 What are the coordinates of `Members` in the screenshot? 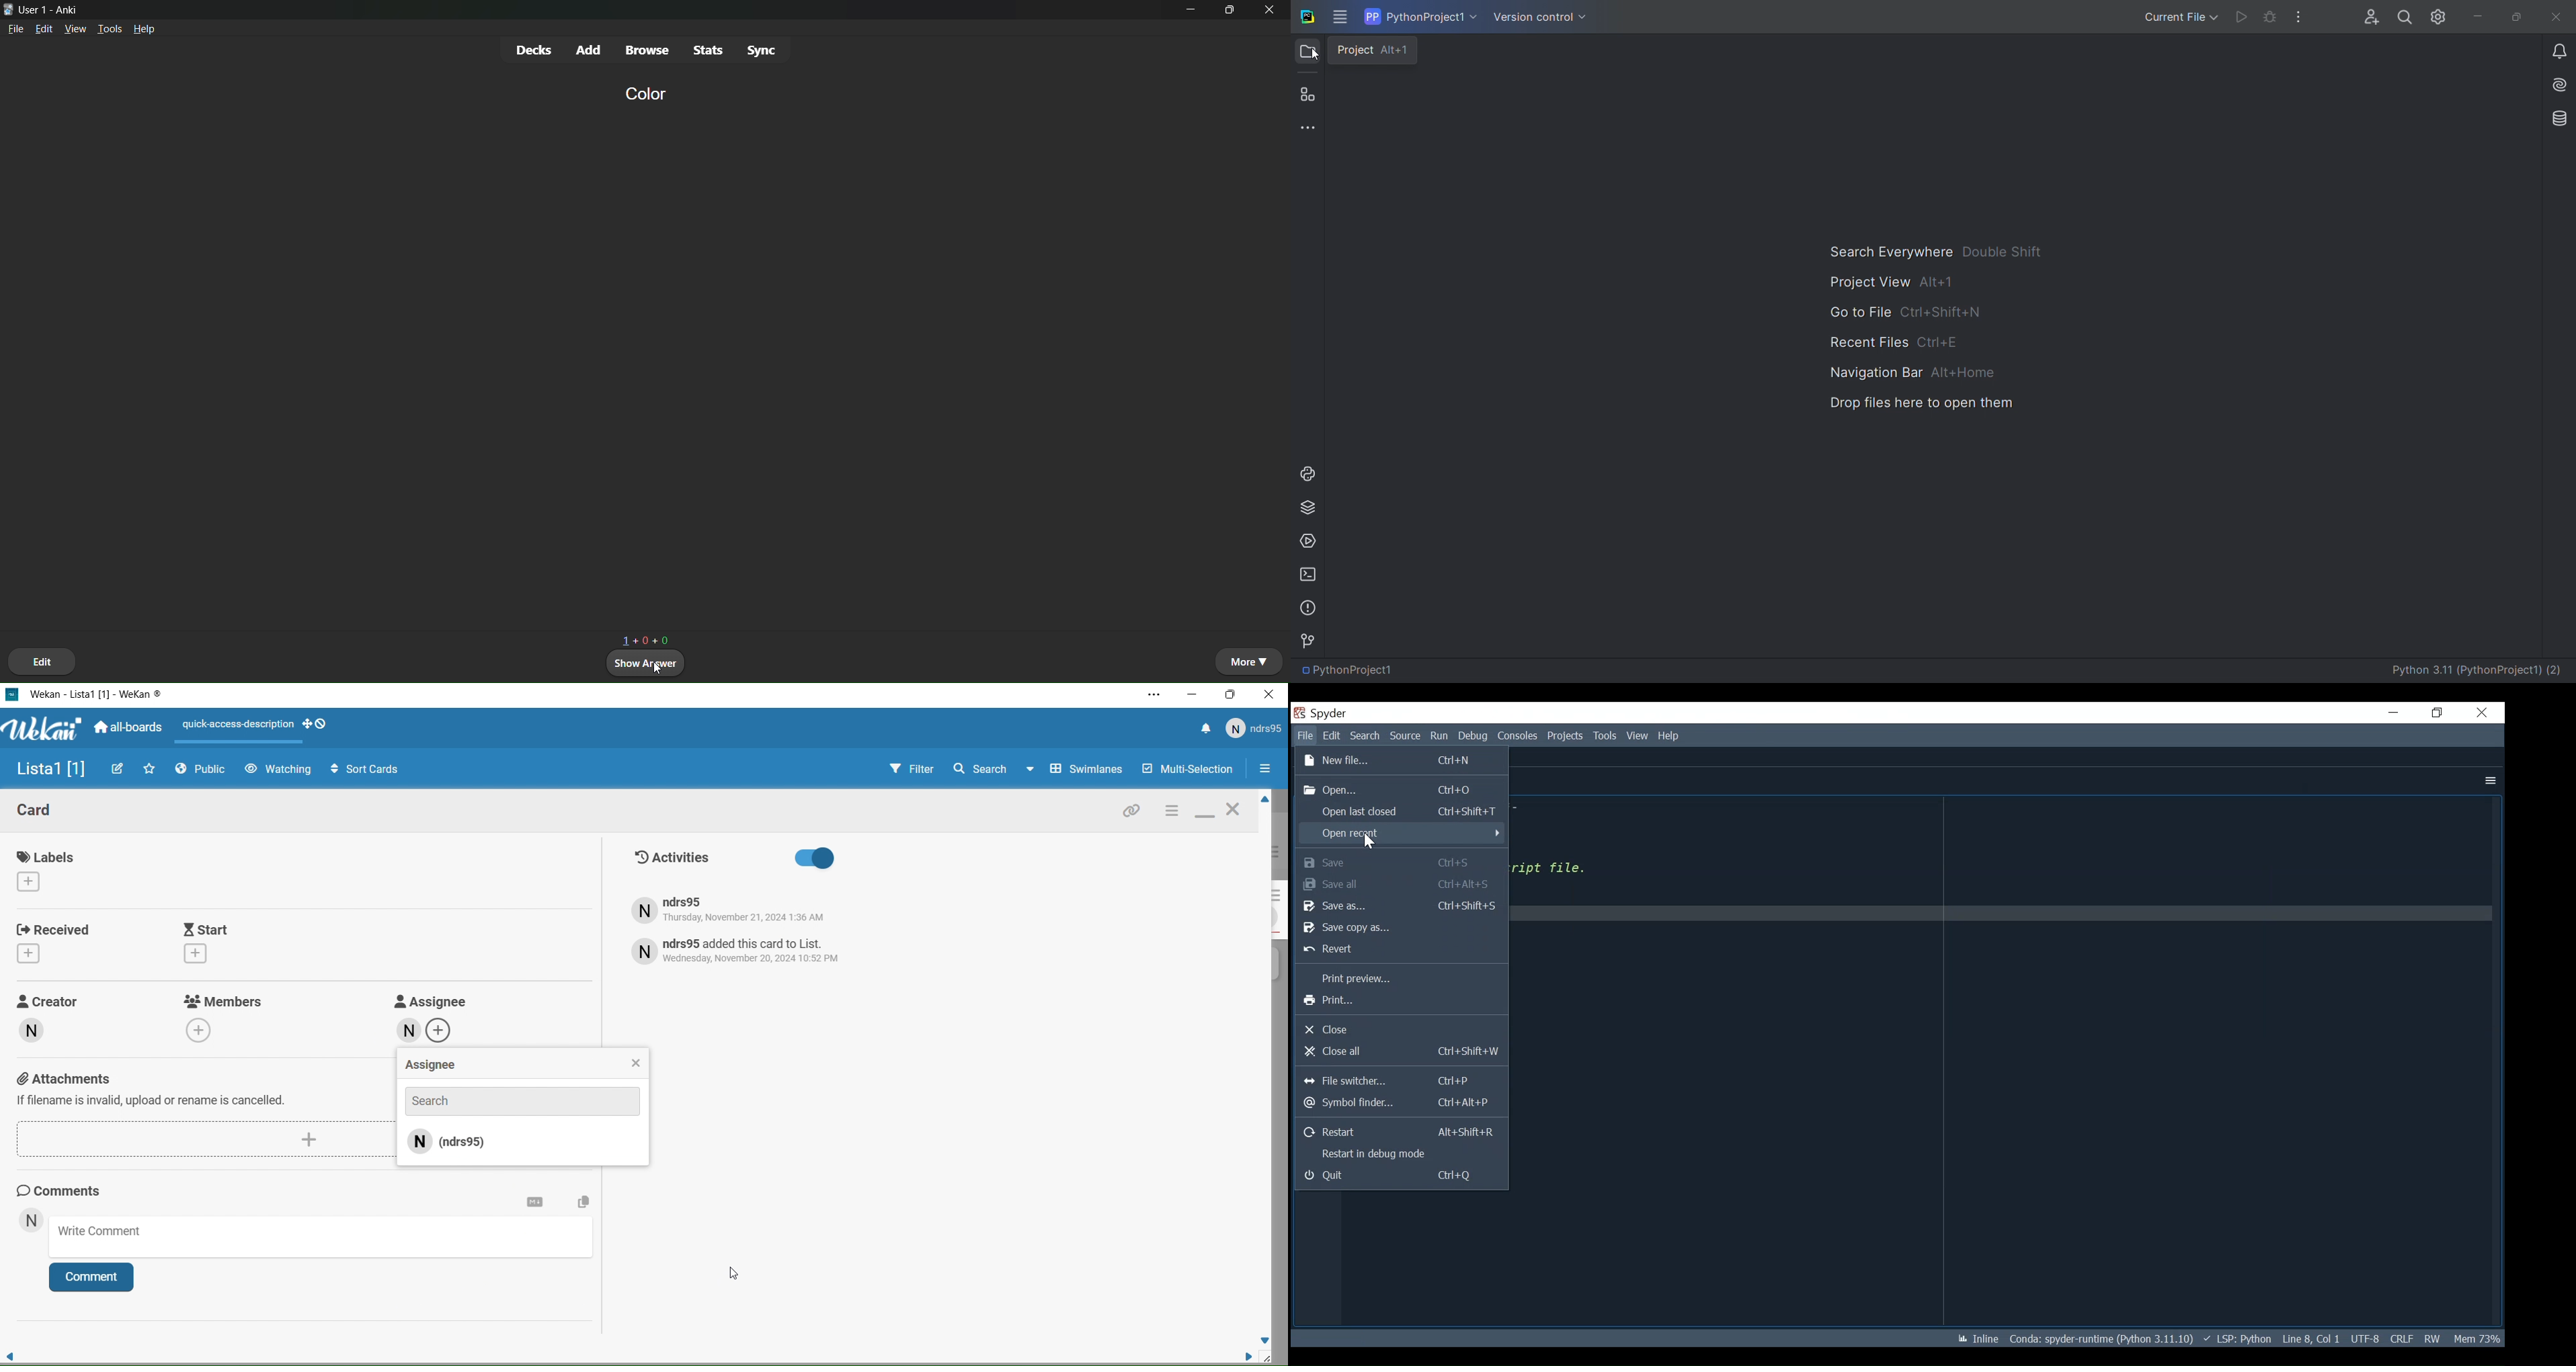 It's located at (227, 1016).